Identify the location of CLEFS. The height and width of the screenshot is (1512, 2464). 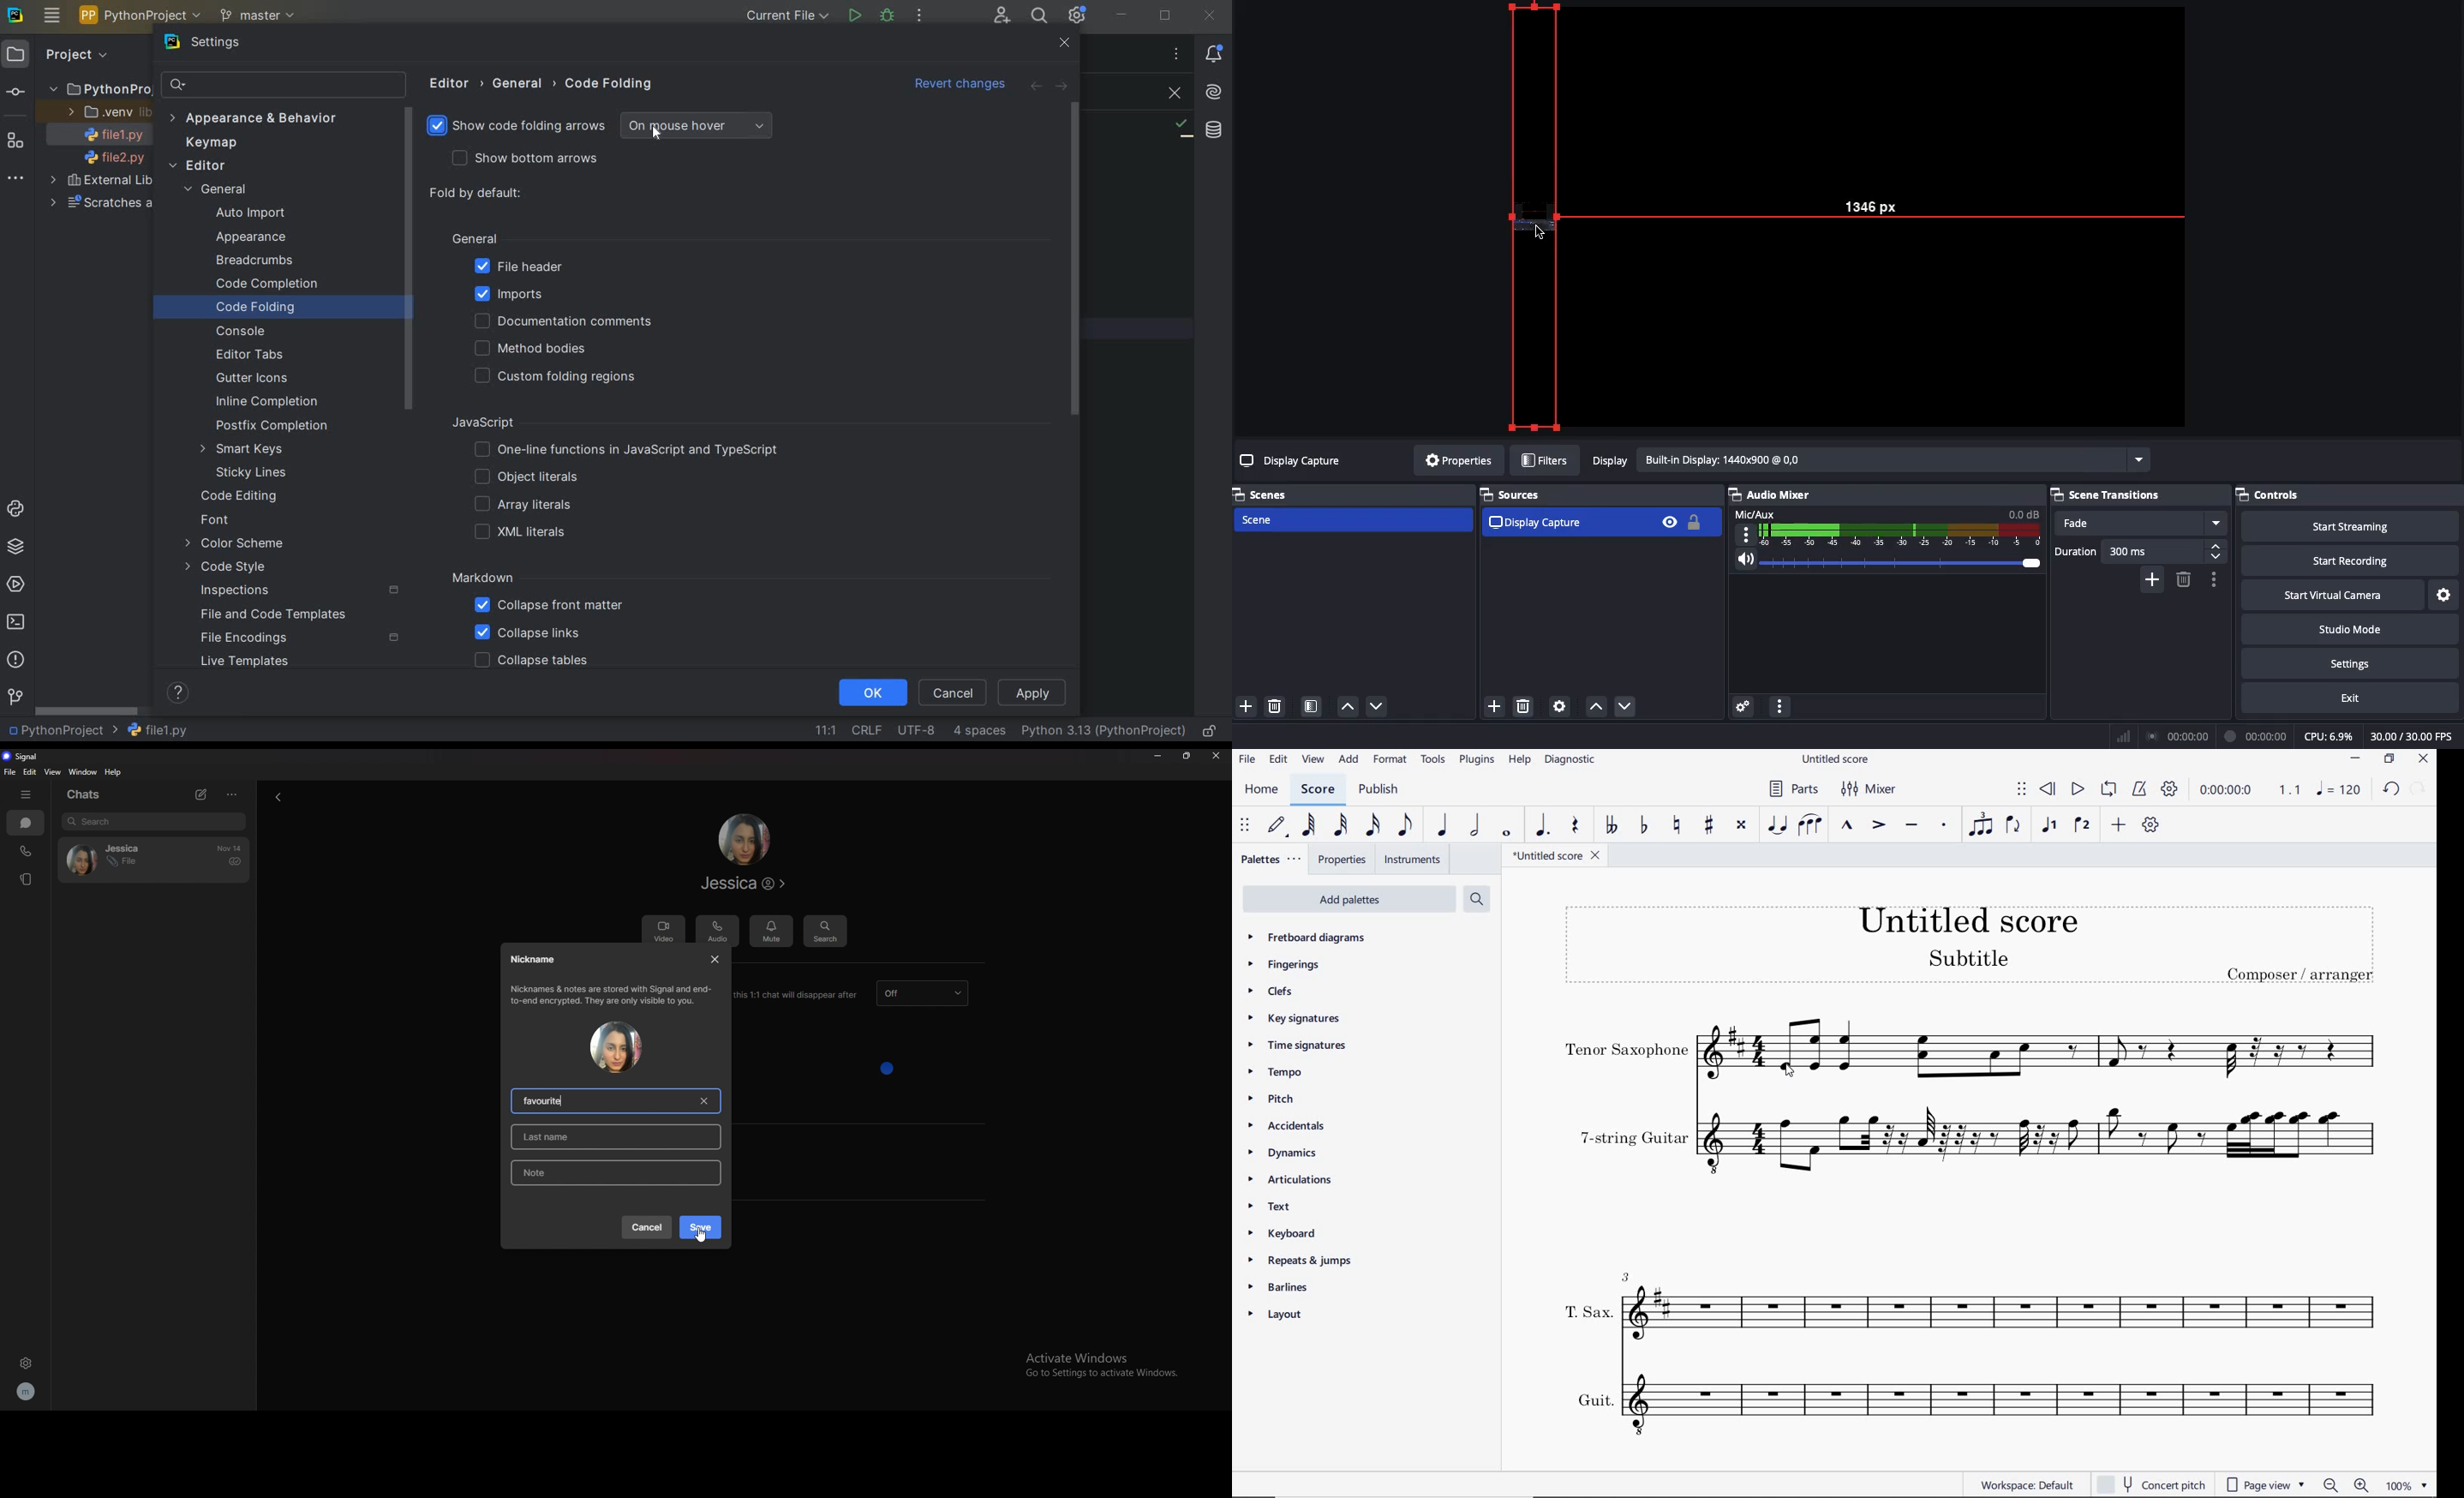
(1277, 992).